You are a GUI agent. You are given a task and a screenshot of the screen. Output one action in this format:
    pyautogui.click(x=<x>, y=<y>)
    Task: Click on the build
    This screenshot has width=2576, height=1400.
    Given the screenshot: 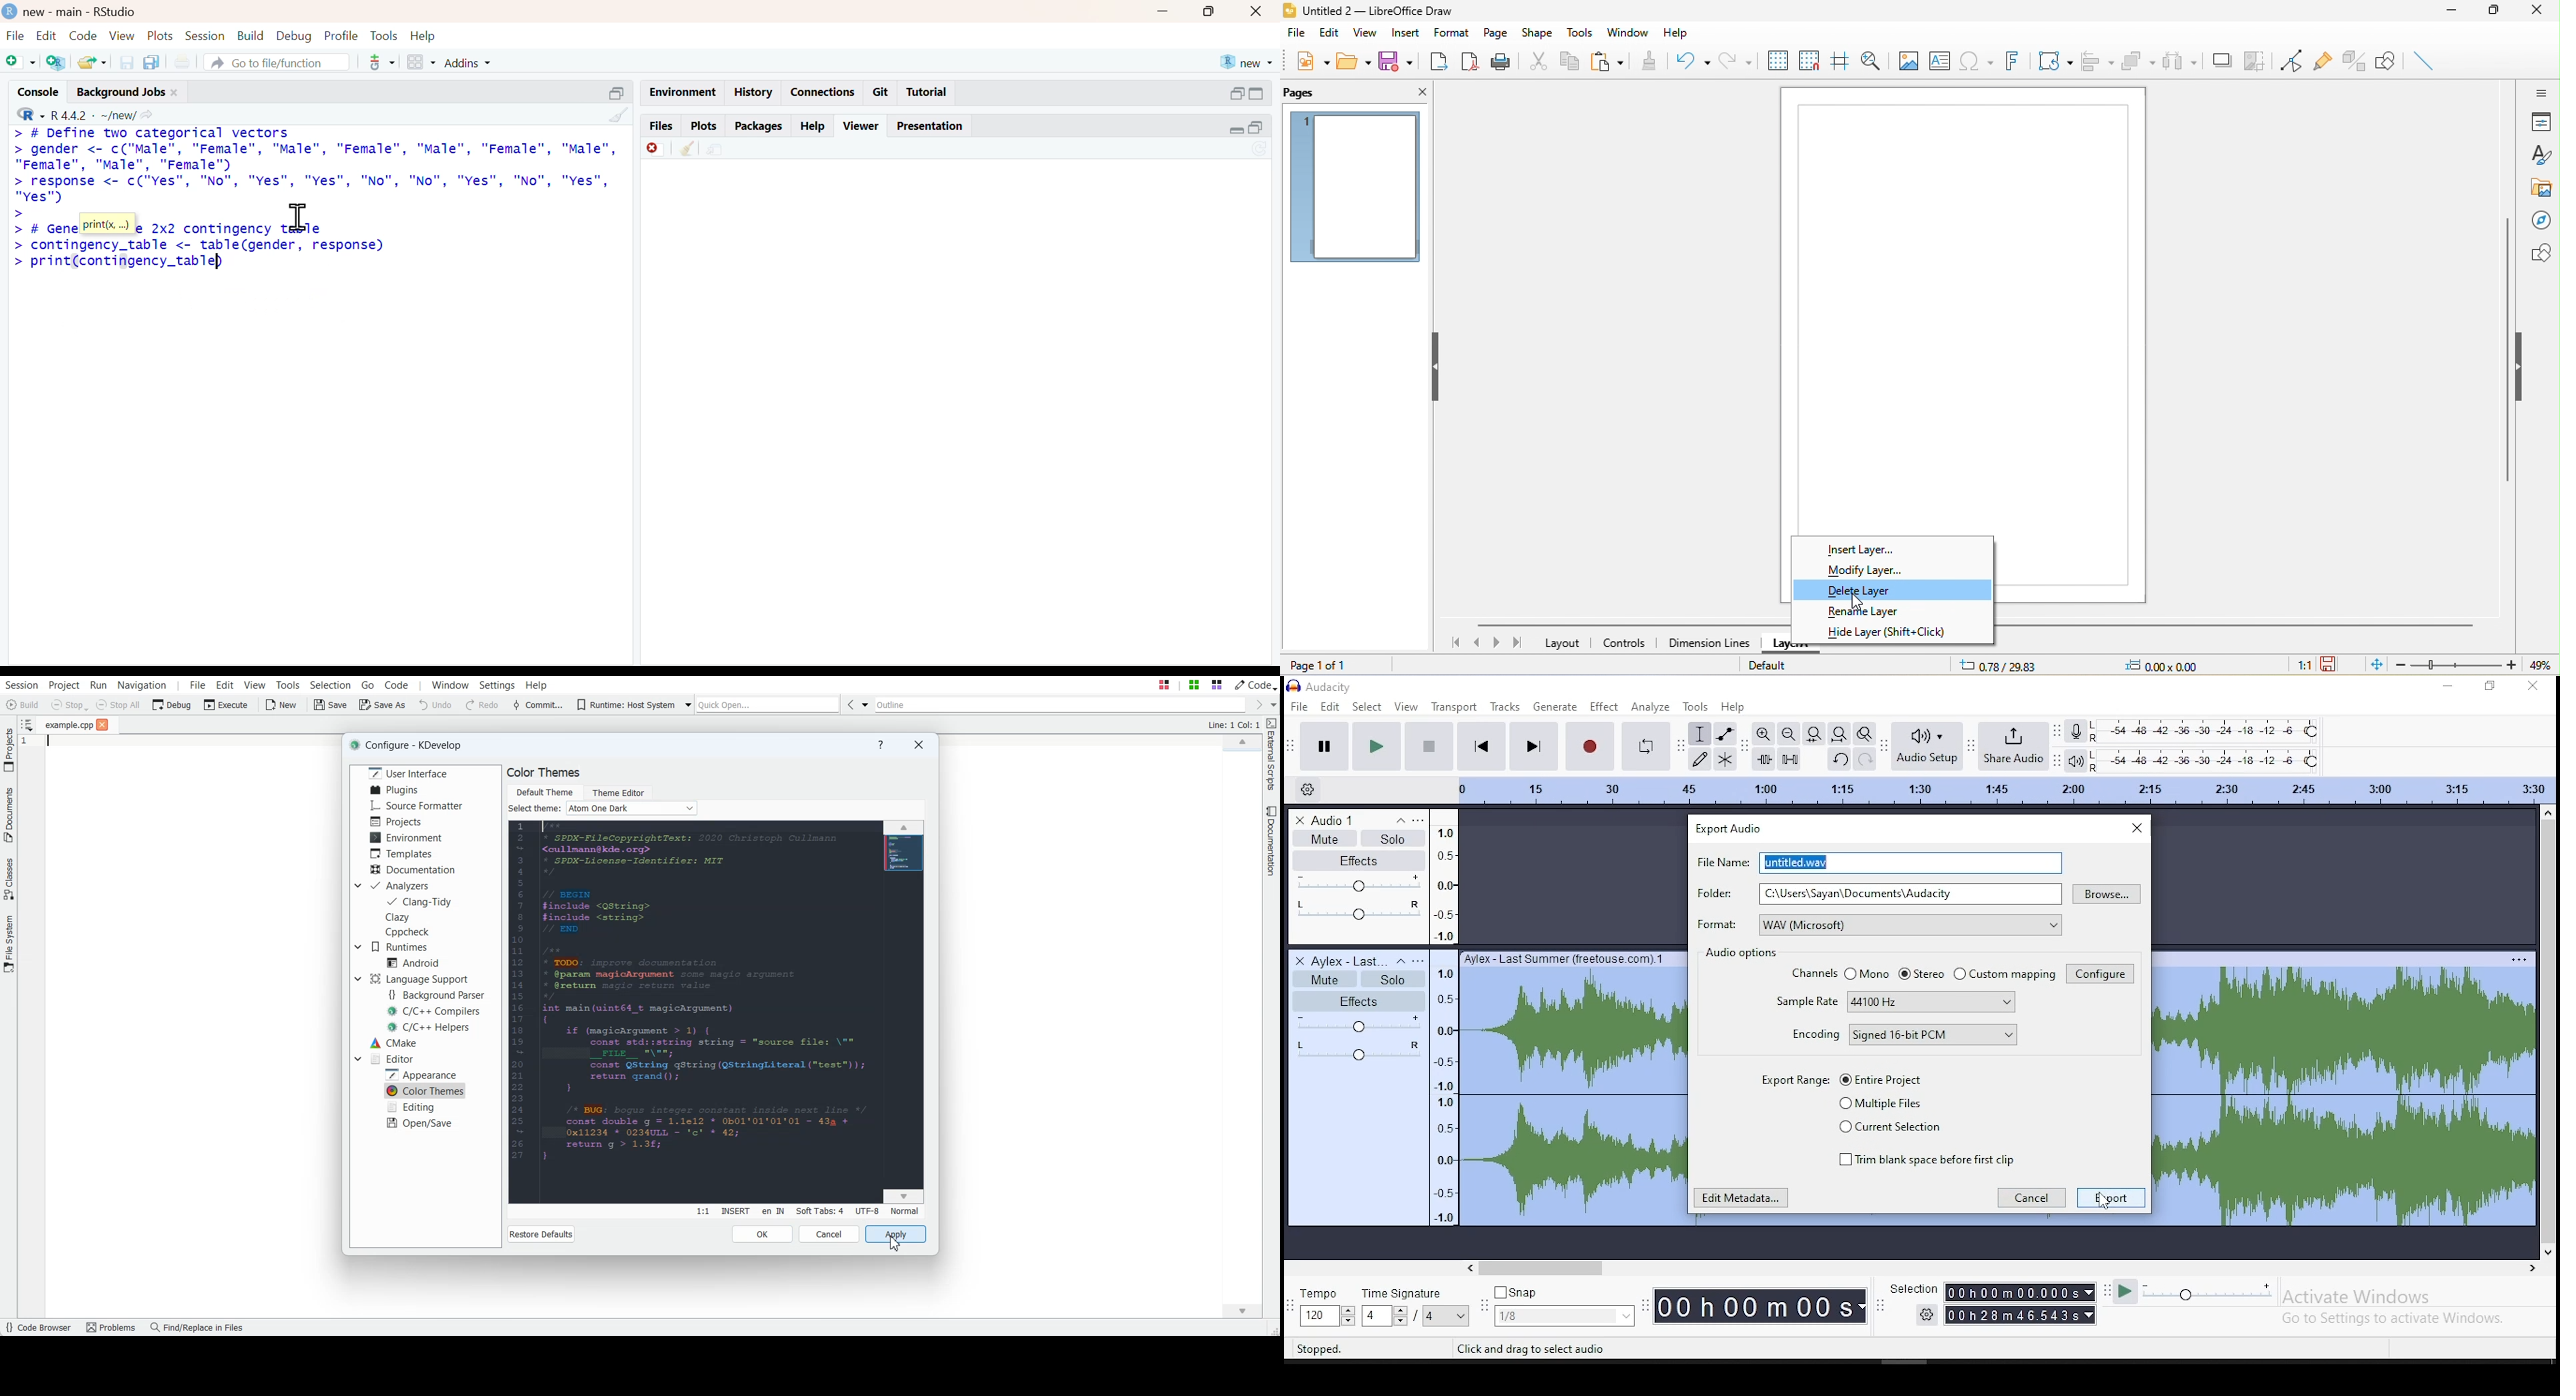 What is the action you would take?
    pyautogui.click(x=251, y=35)
    